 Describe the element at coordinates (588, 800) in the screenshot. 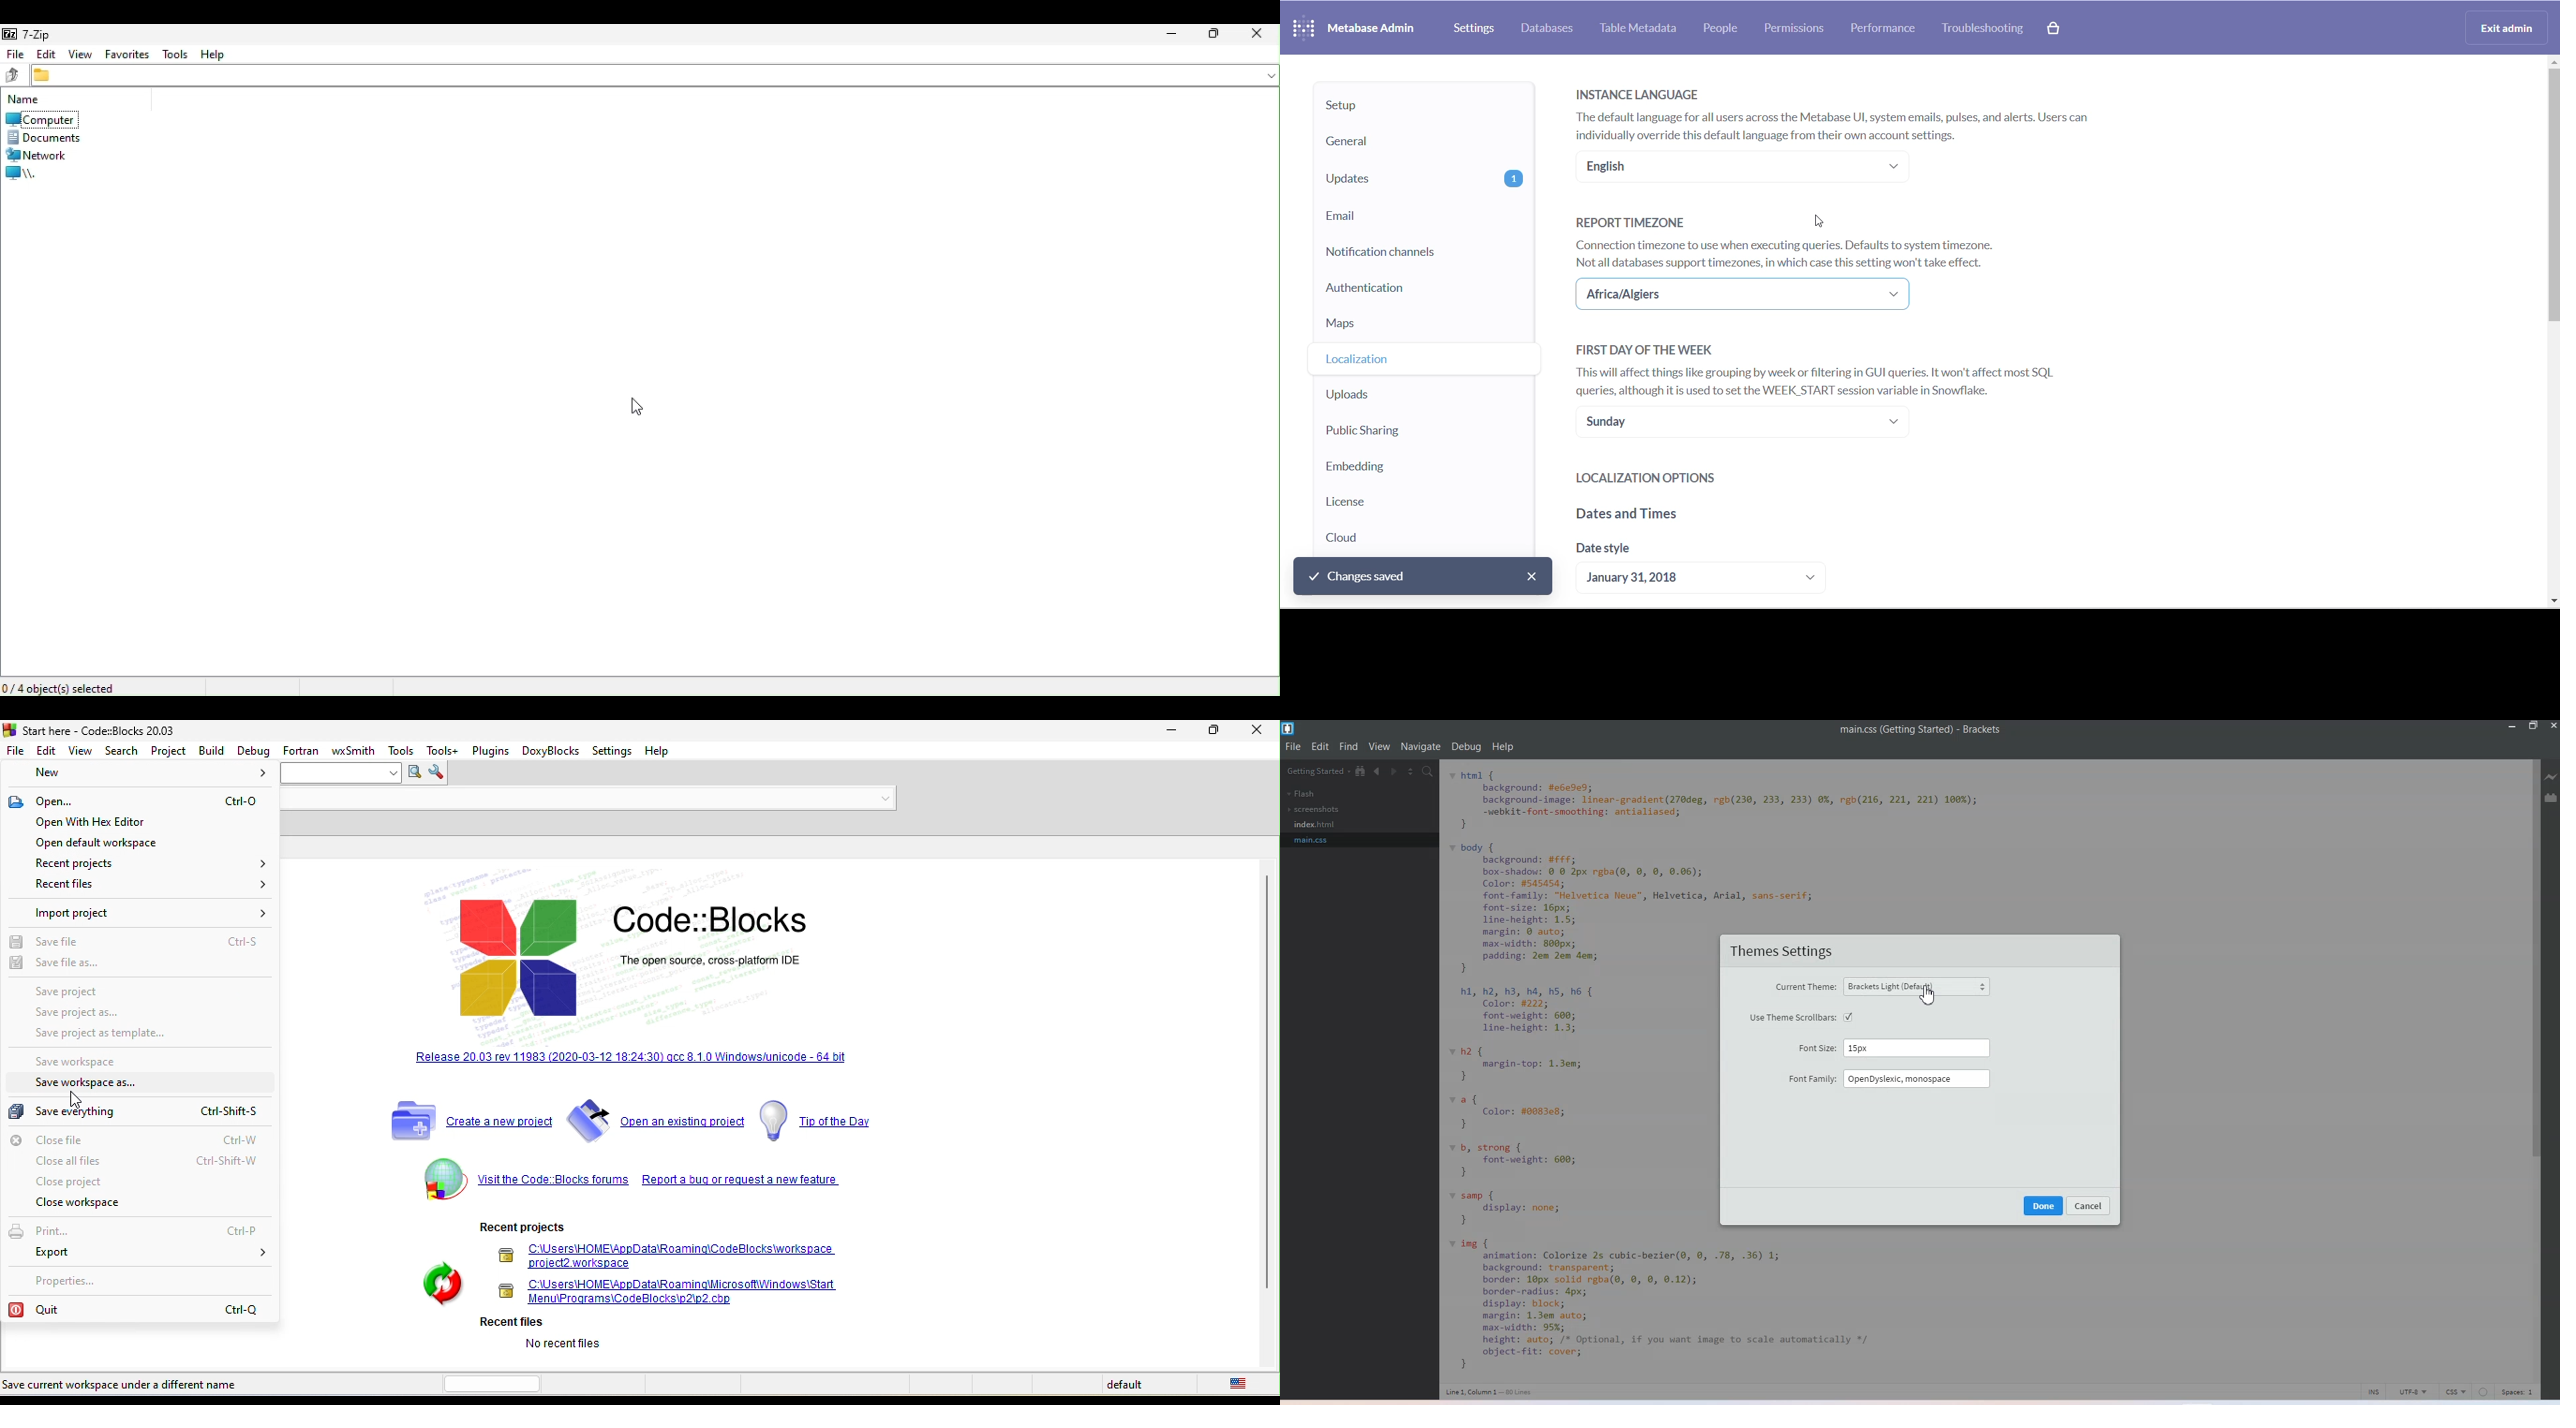

I see `Code compiler` at that location.